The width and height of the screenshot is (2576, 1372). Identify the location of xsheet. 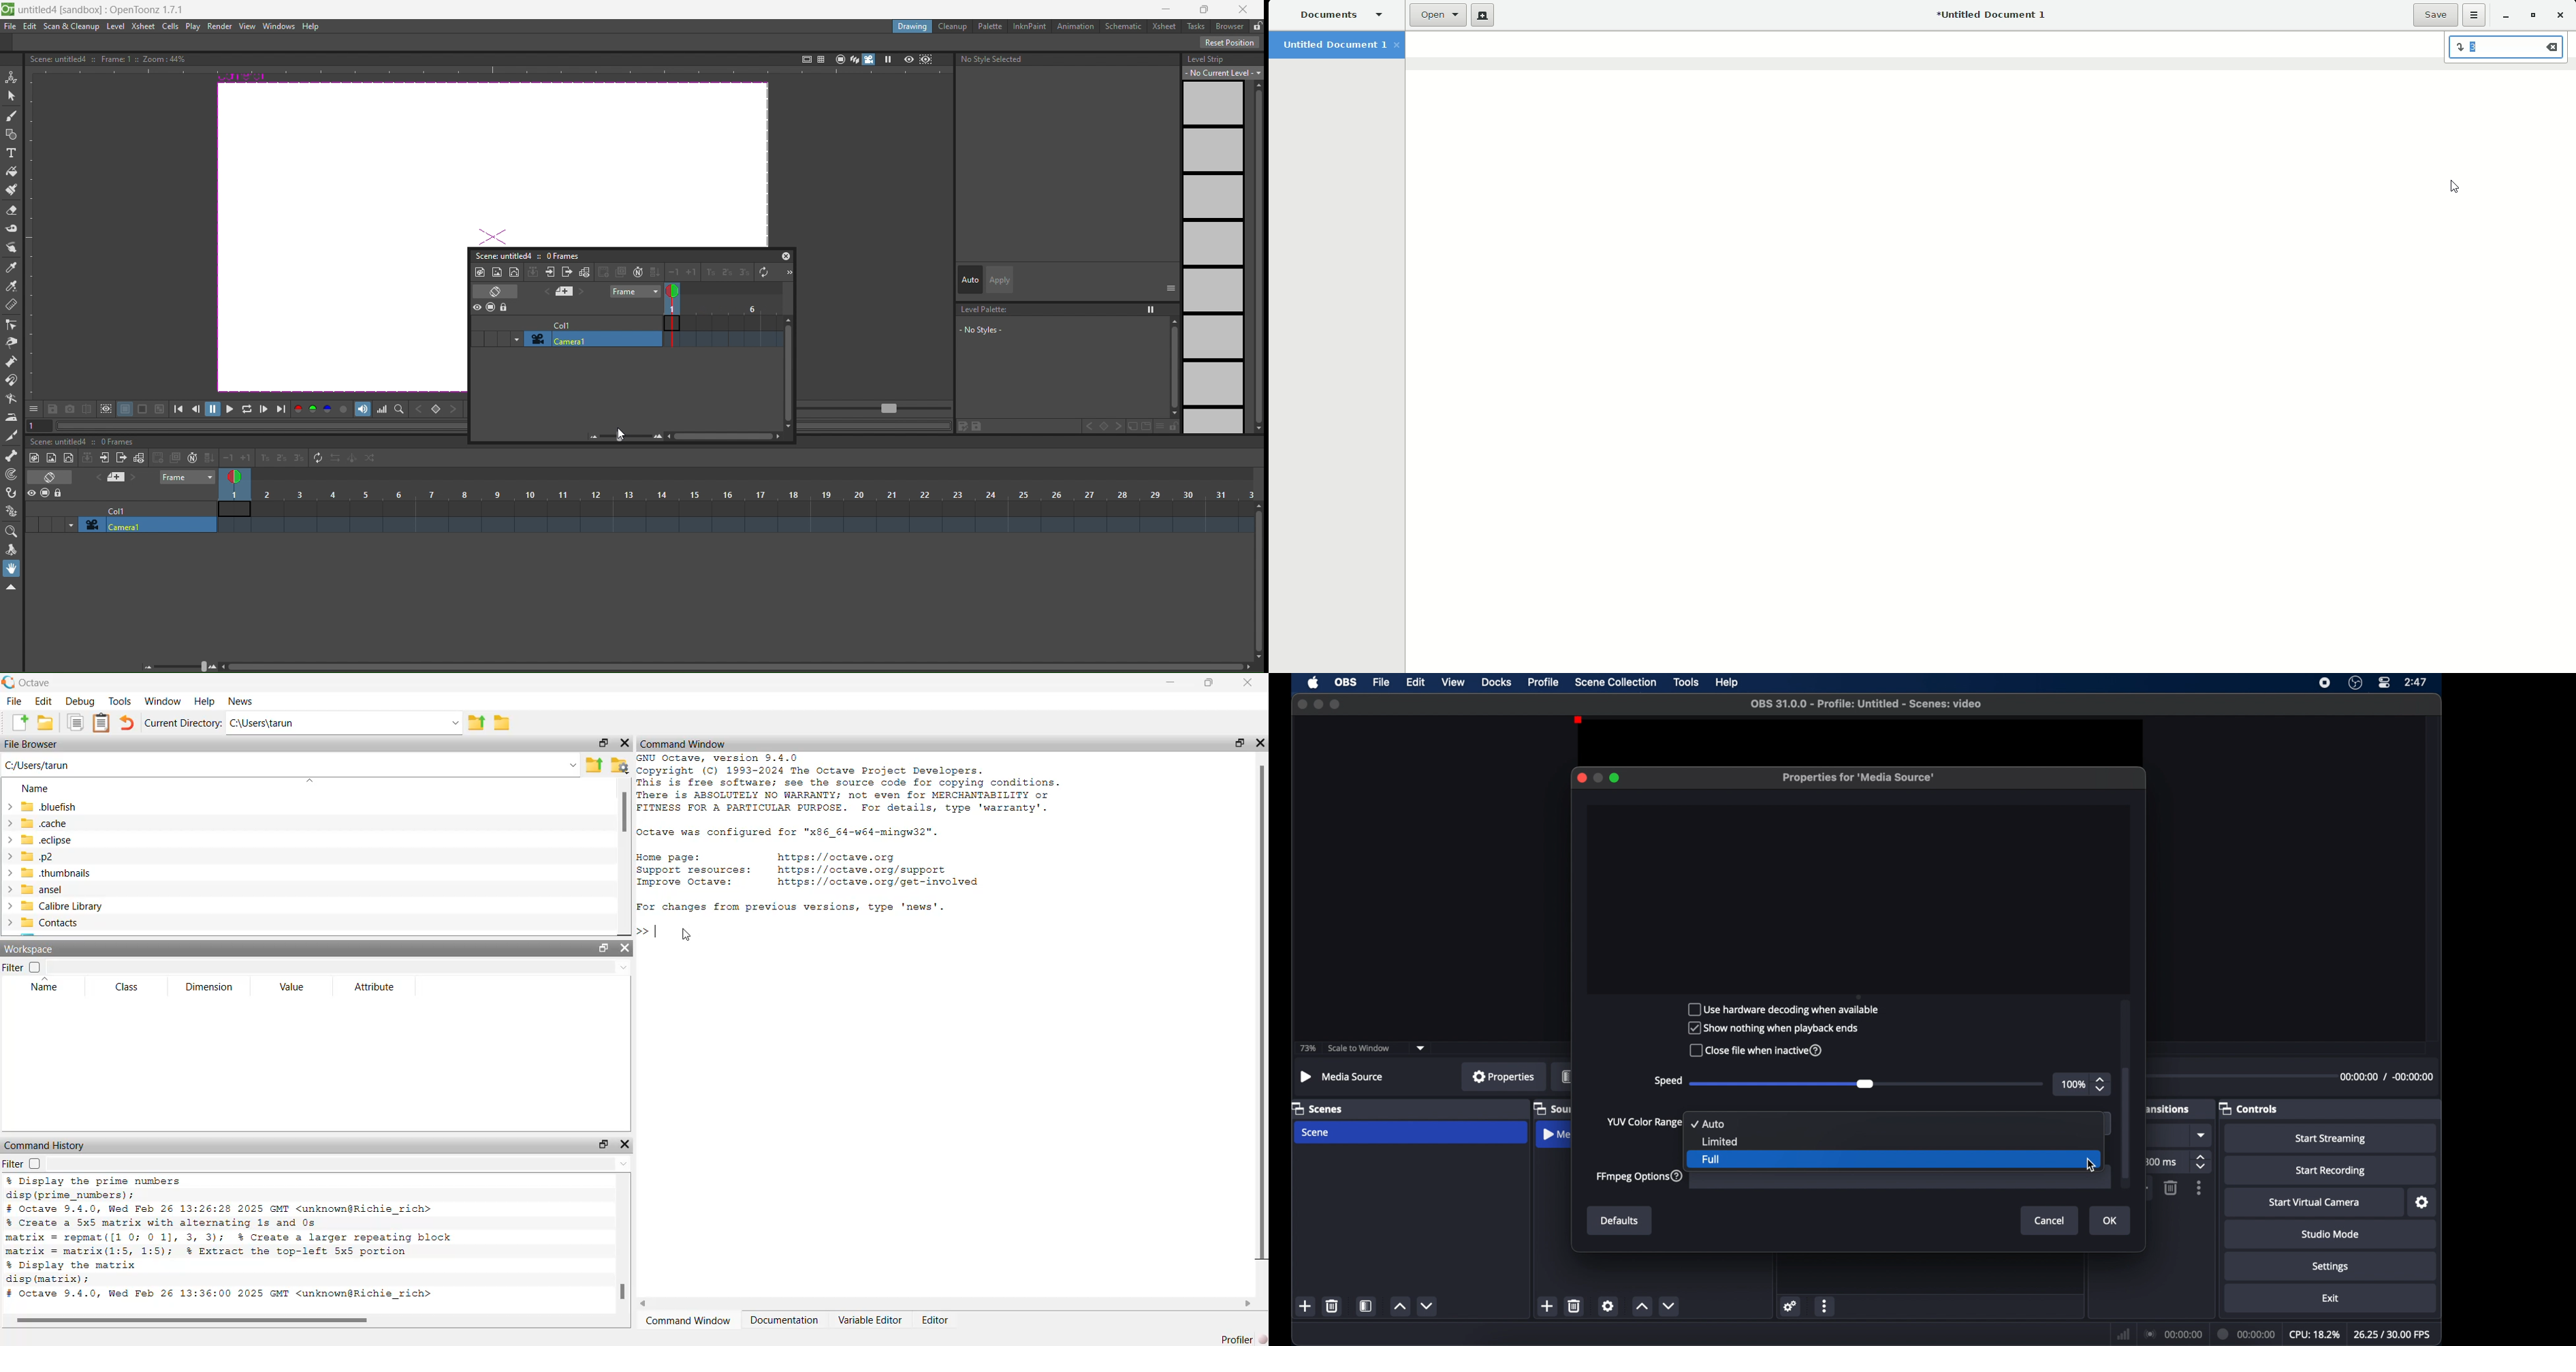
(142, 26).